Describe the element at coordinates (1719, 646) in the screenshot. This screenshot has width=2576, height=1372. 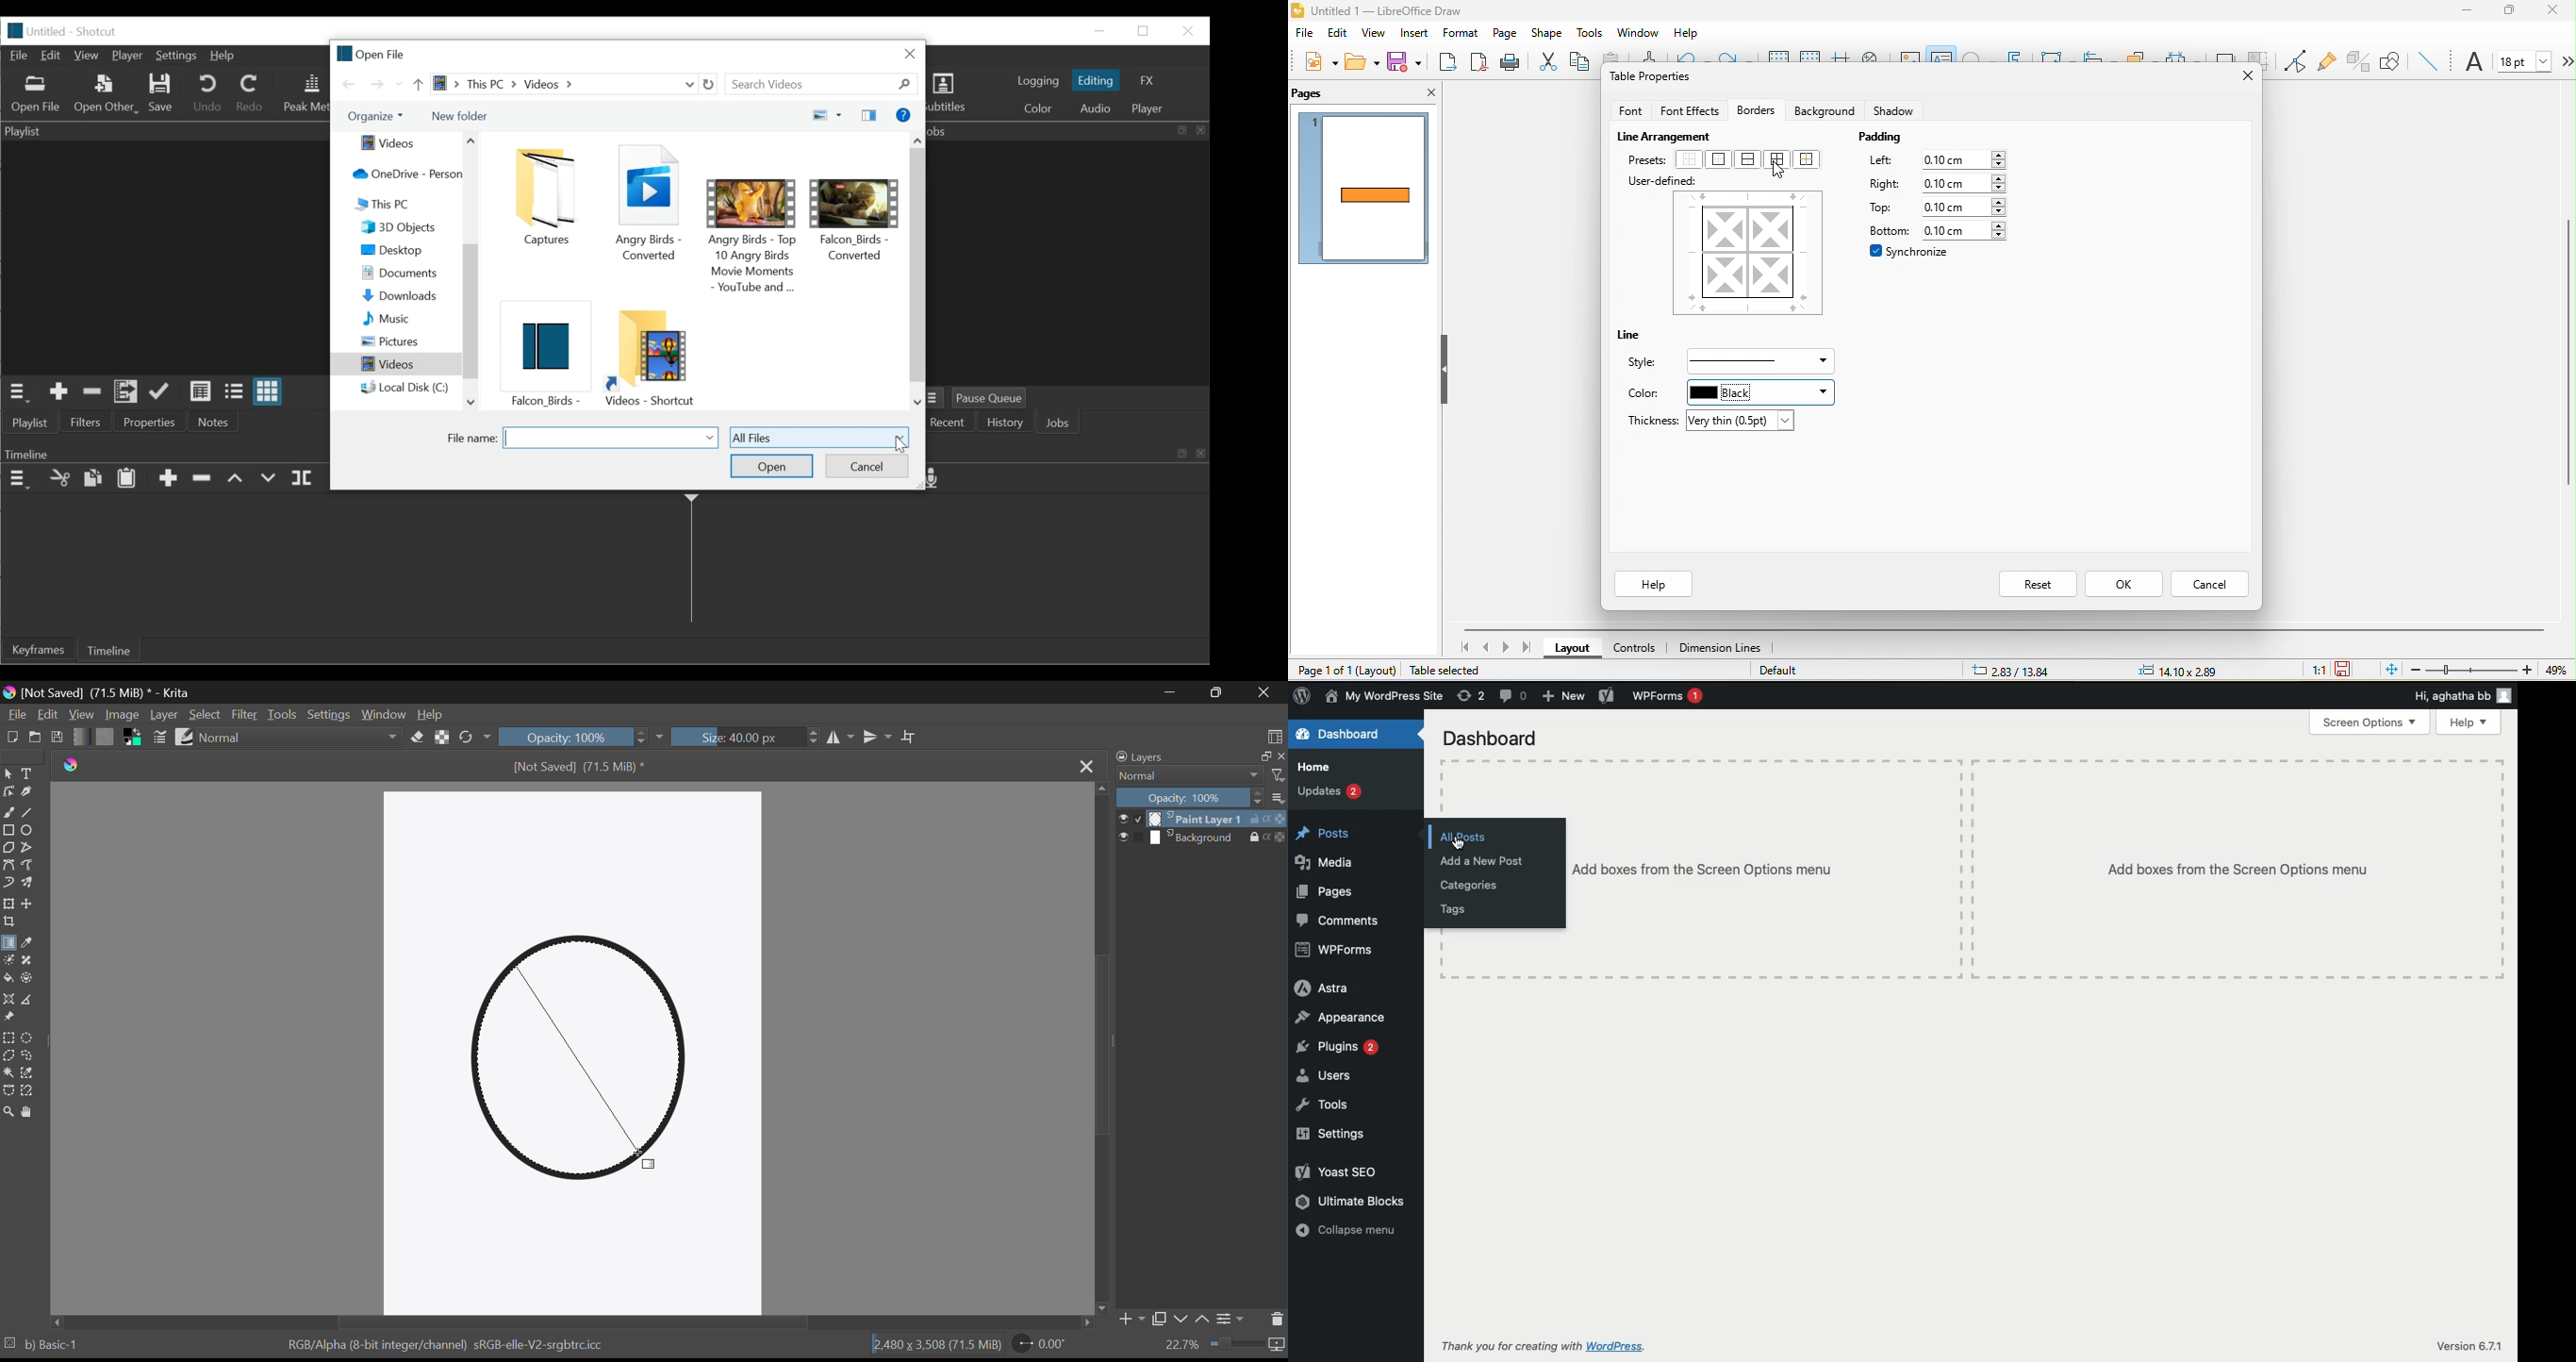
I see `dimension line` at that location.